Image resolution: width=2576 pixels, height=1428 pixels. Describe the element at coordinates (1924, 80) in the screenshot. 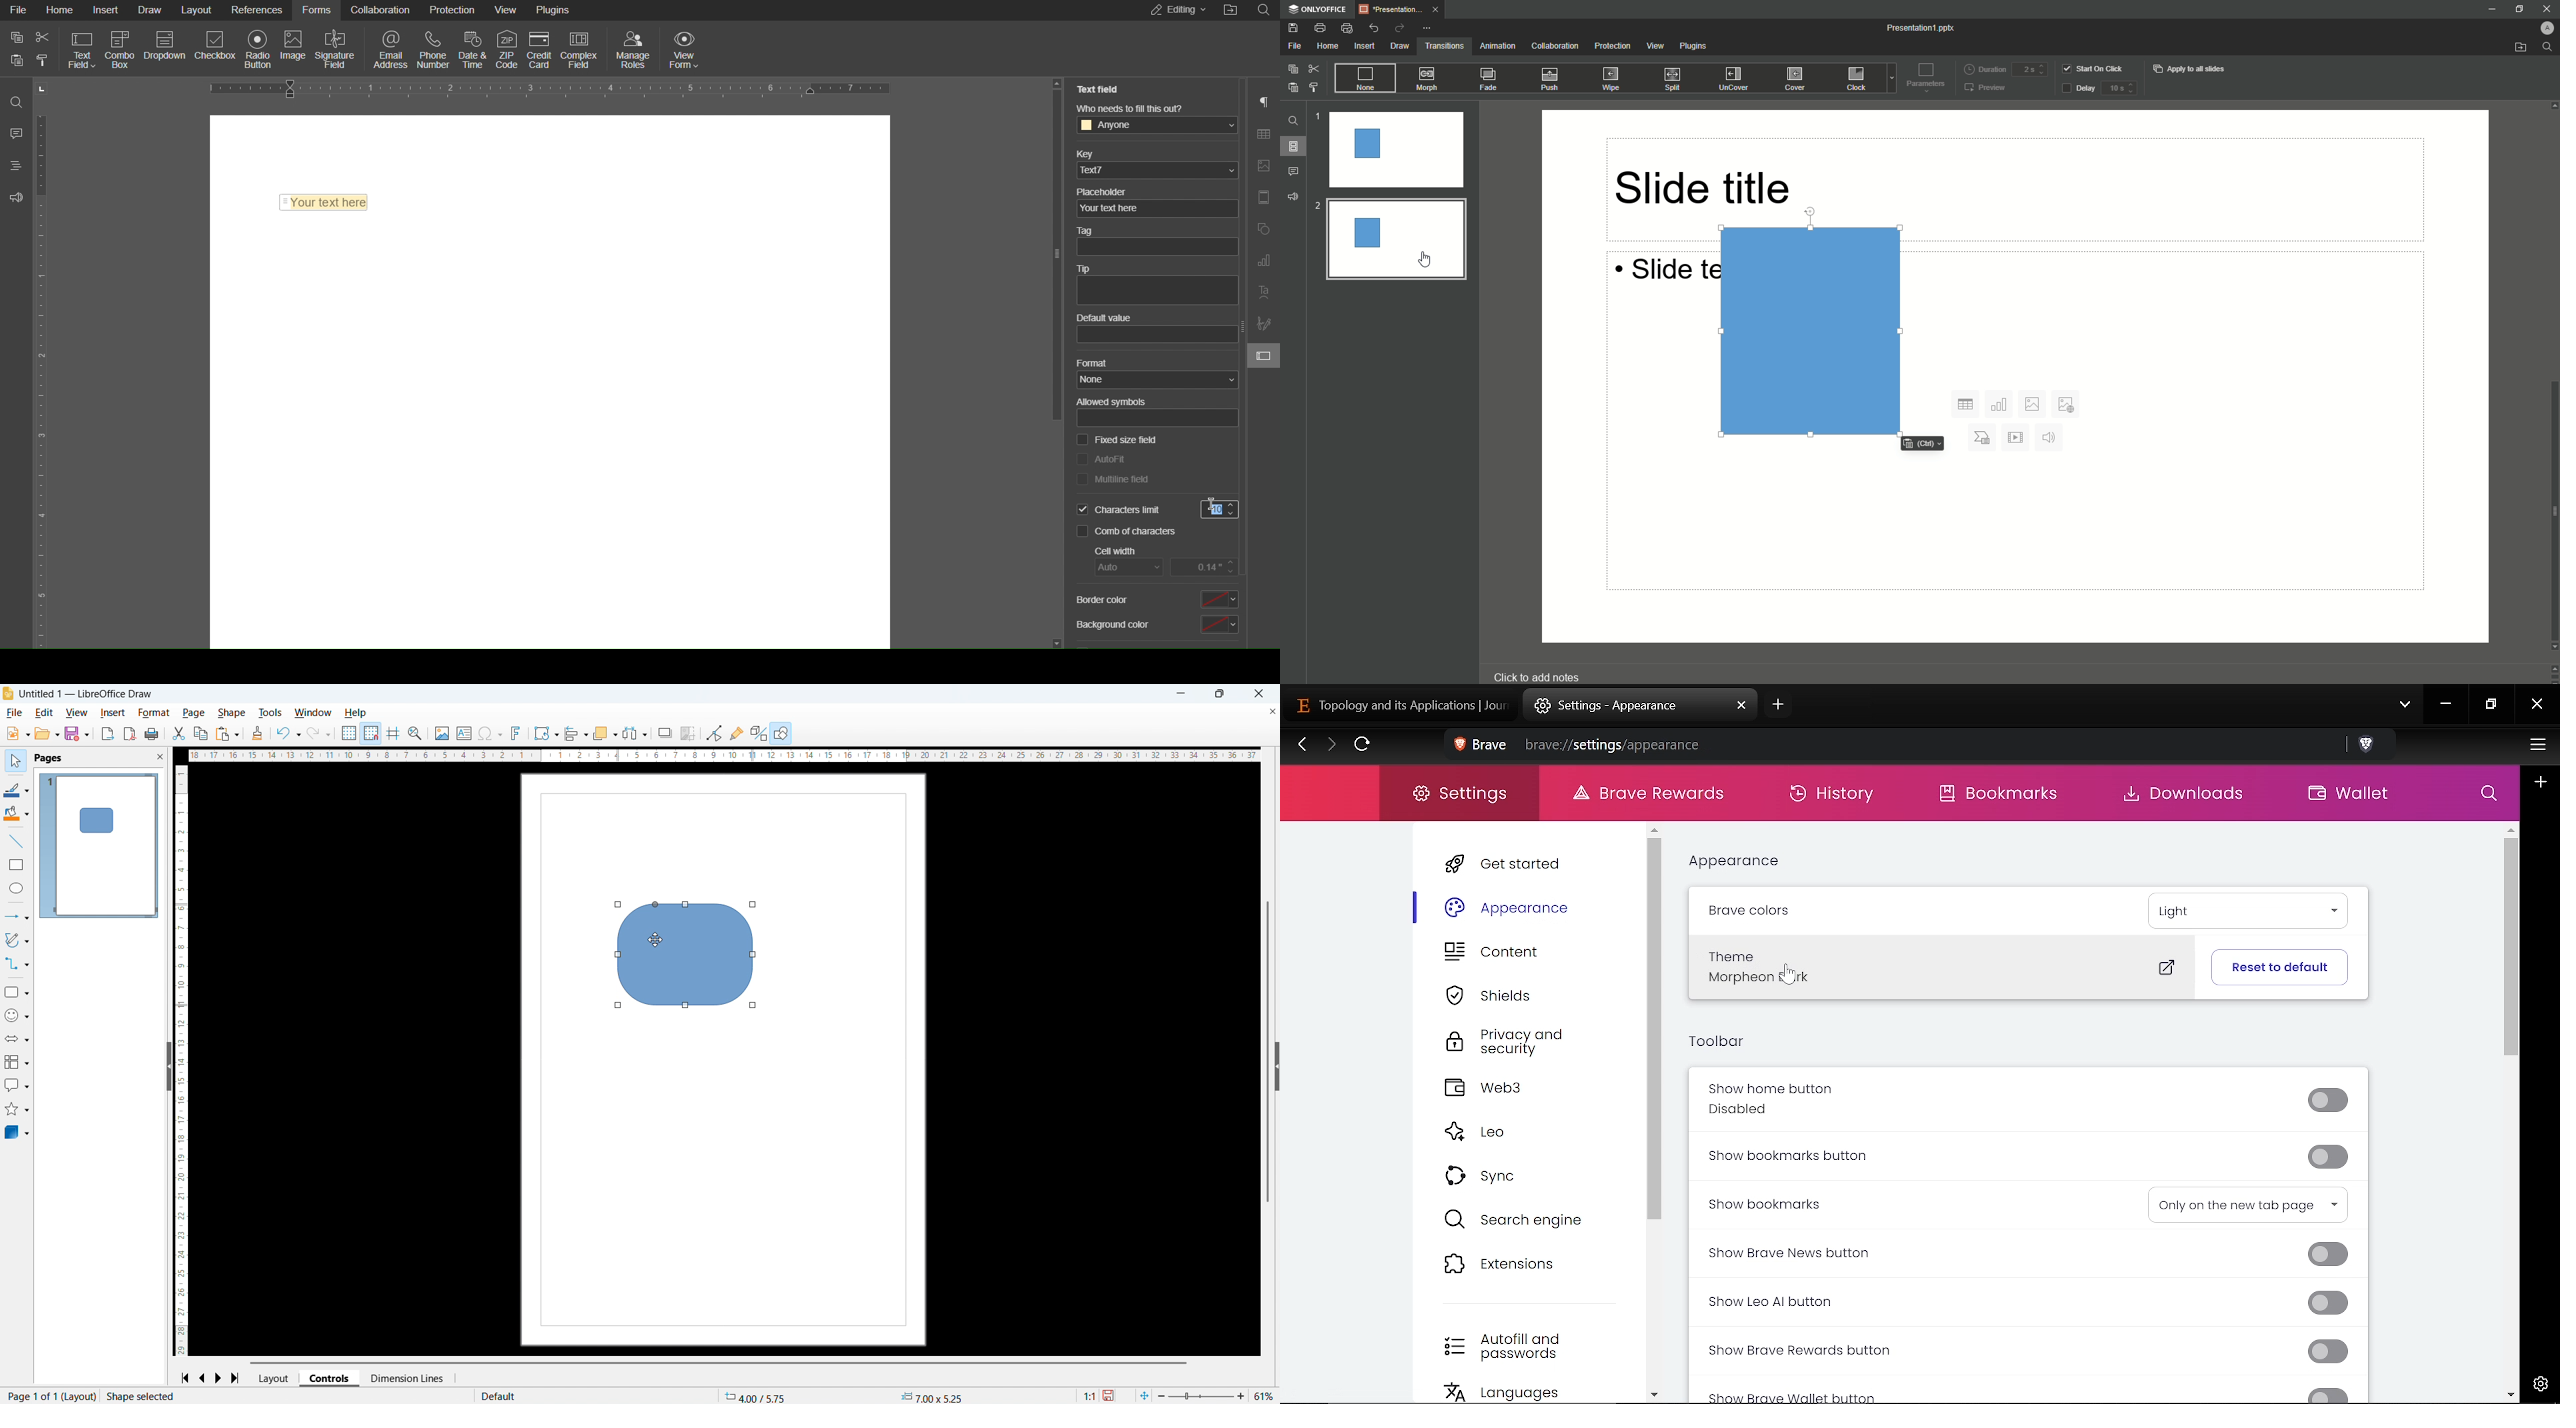

I see `Parameters` at that location.